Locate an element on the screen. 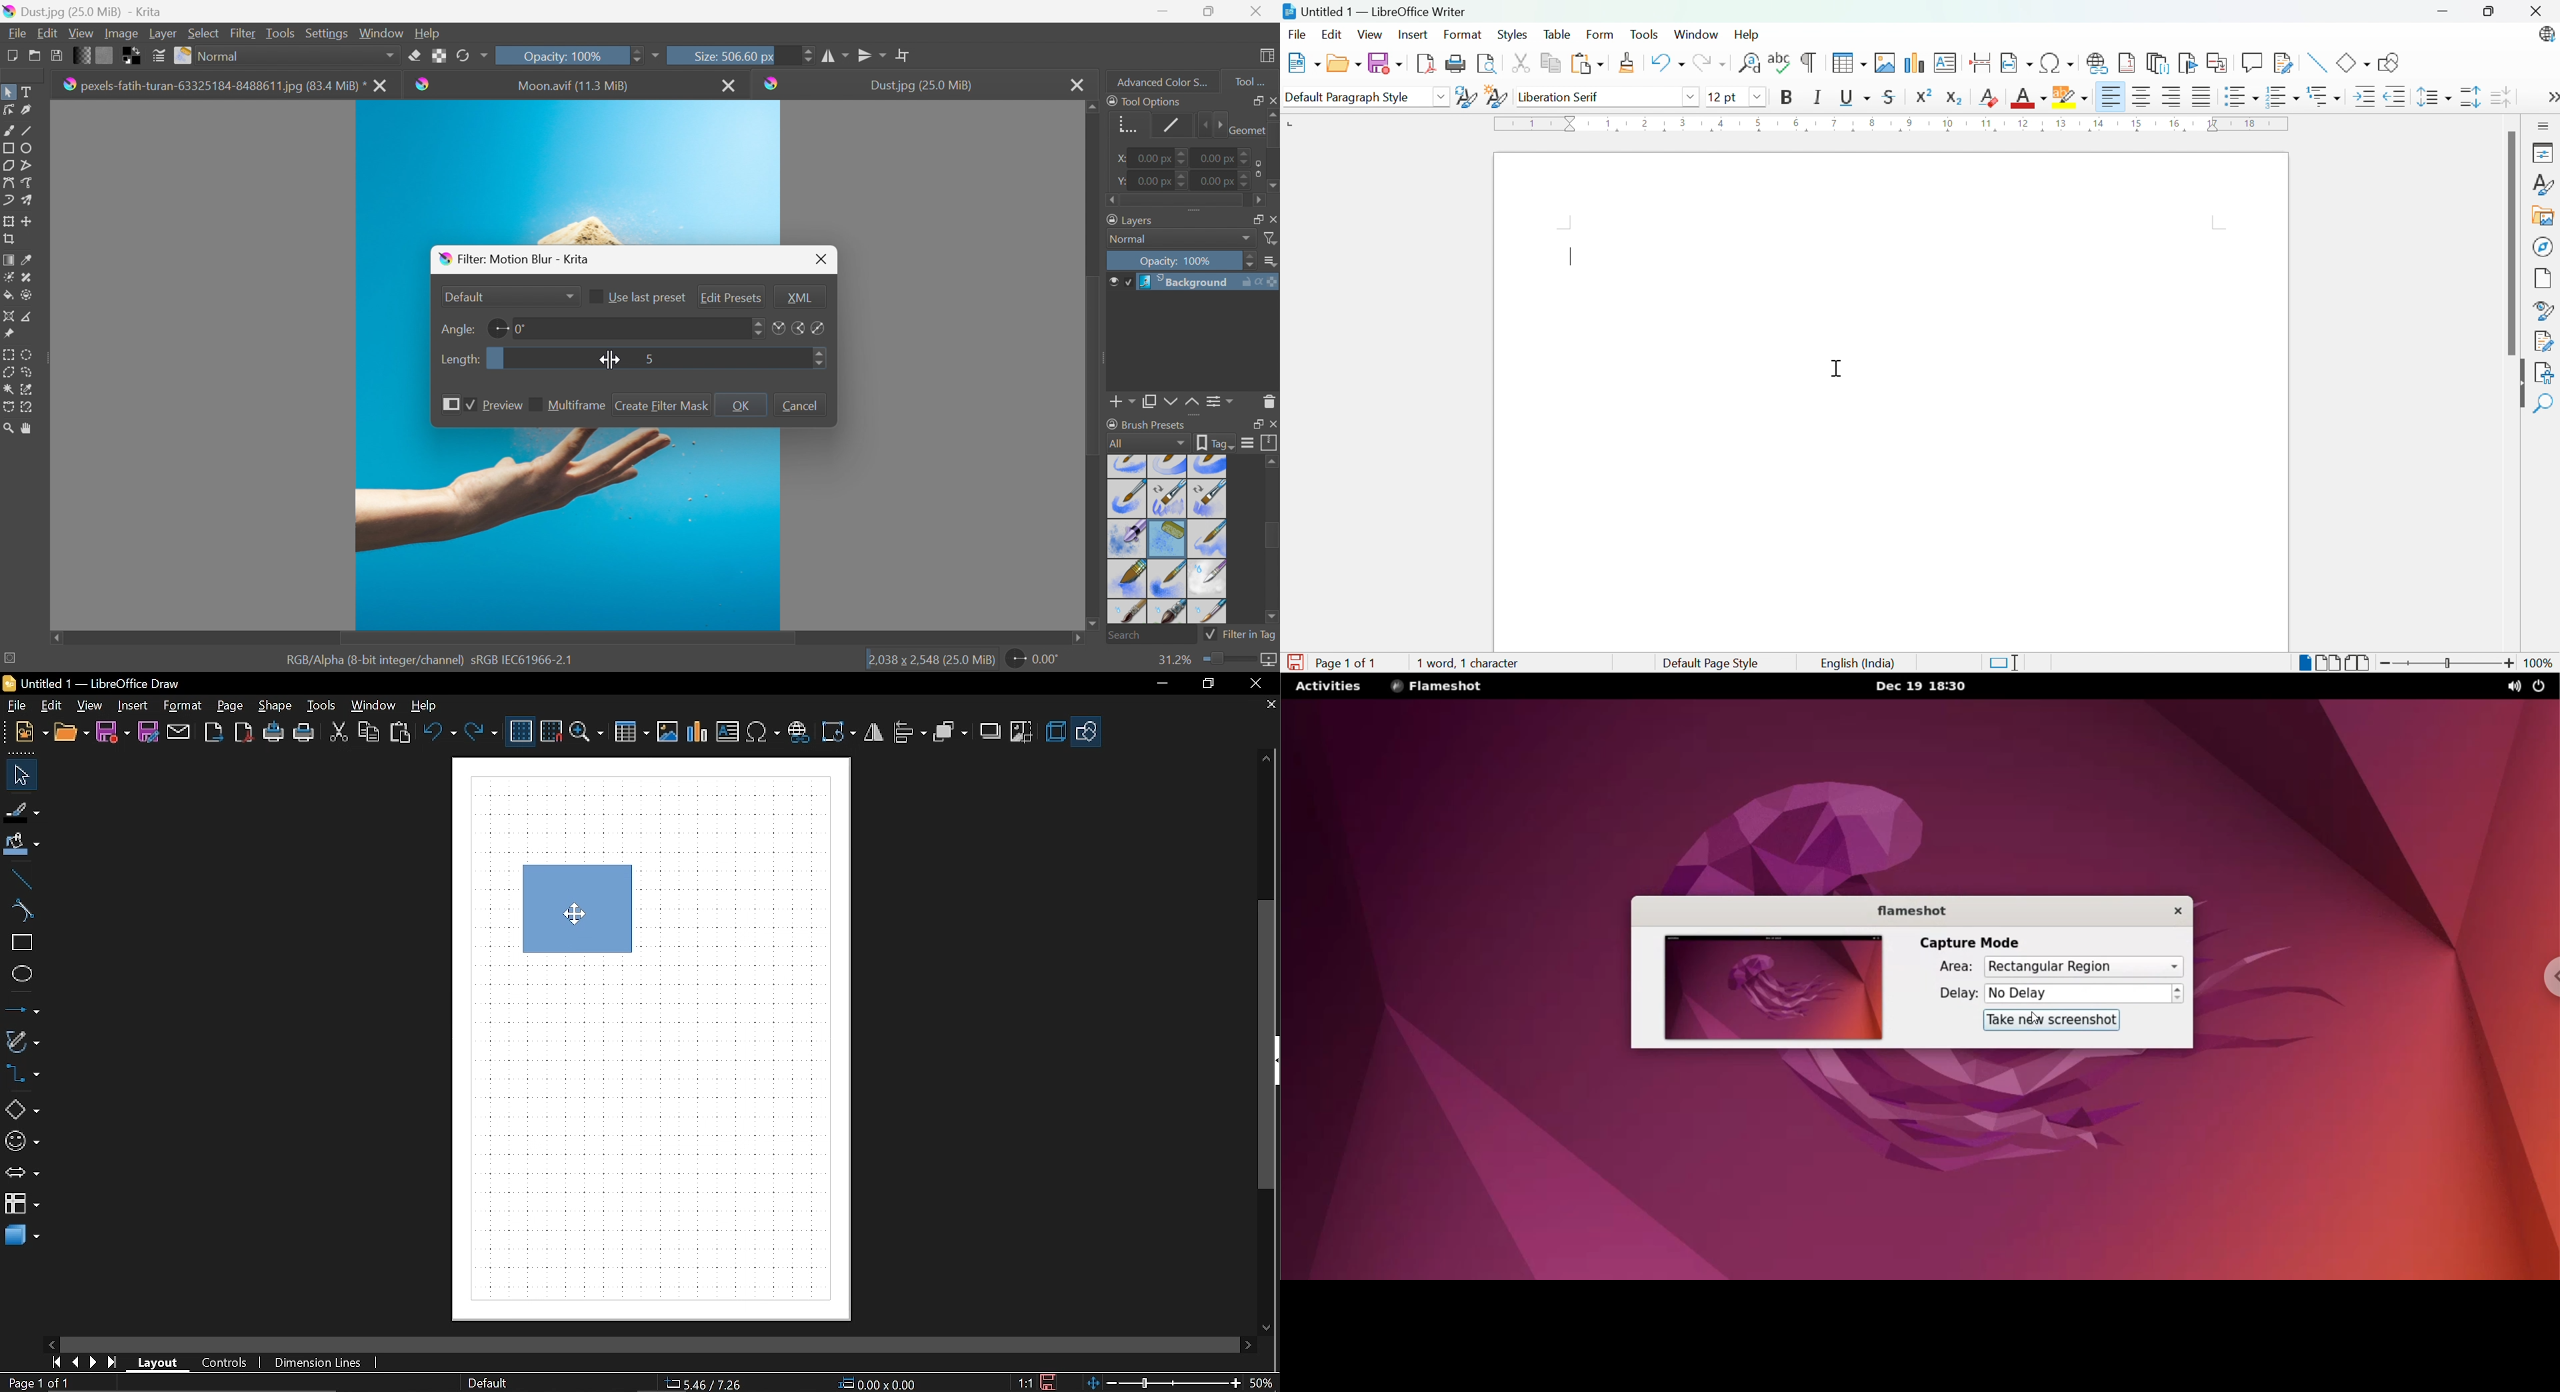 The image size is (2576, 1400). Horizontal mirror tool is located at coordinates (873, 53).